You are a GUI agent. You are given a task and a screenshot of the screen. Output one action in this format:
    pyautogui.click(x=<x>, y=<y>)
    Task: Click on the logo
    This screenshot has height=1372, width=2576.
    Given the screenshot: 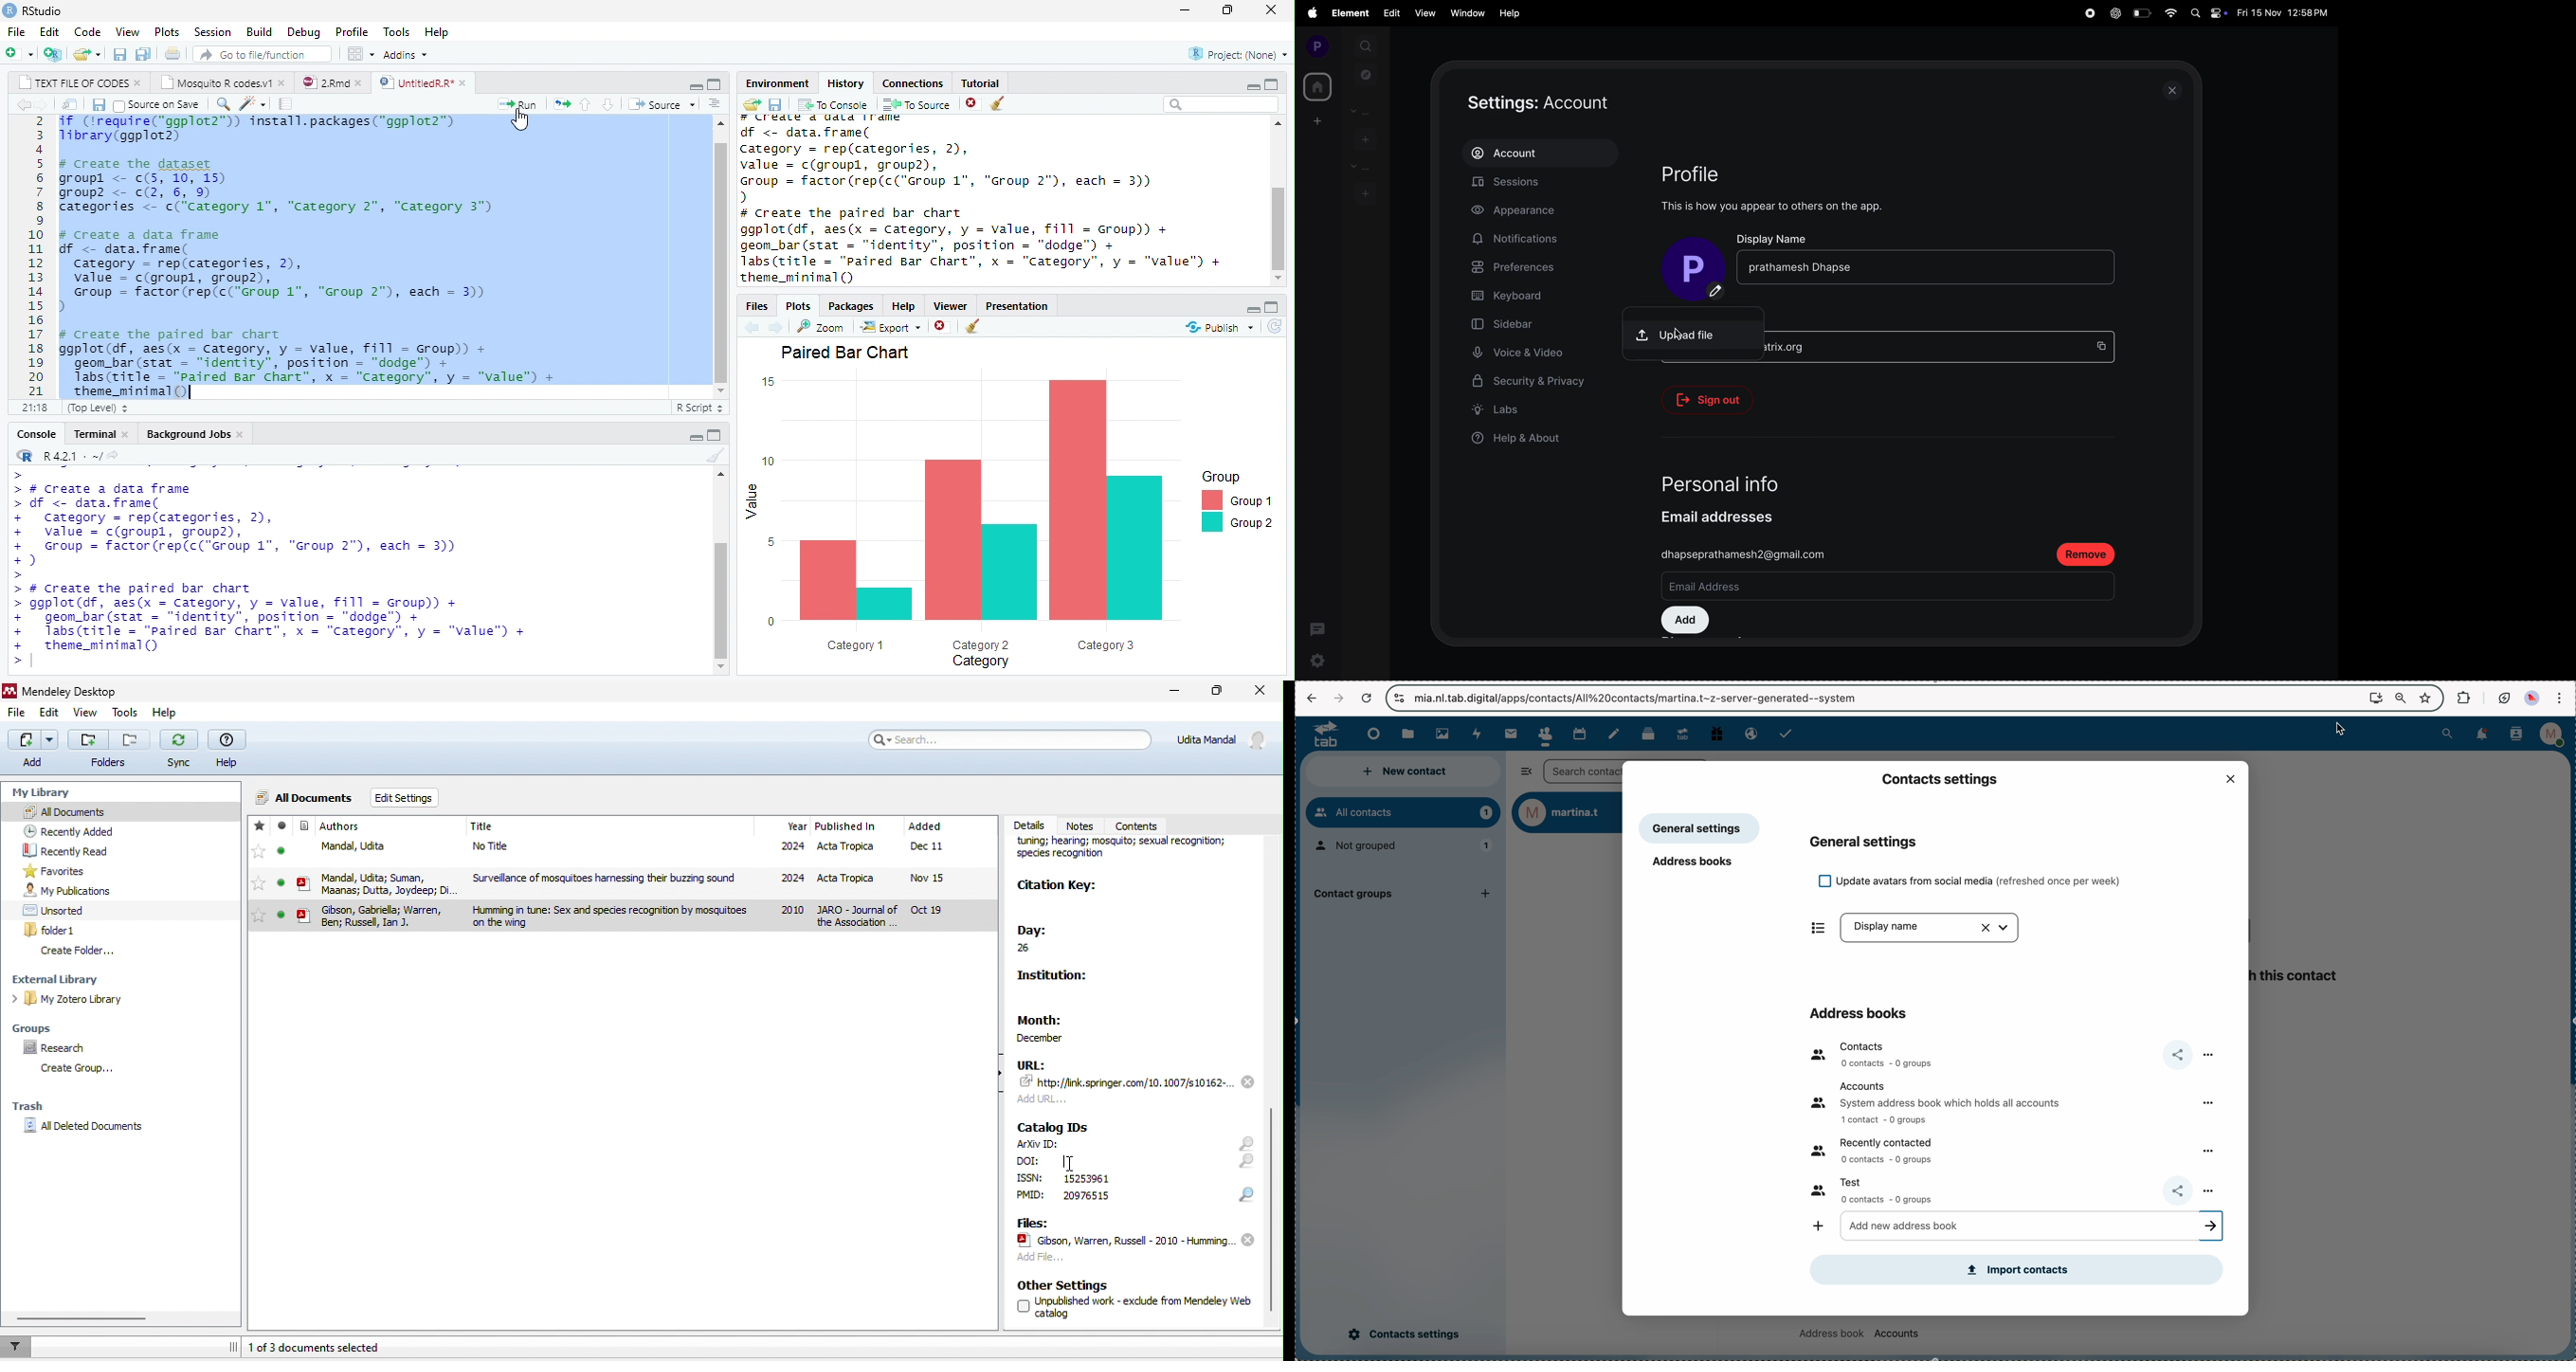 What is the action you would take?
    pyautogui.click(x=25, y=455)
    